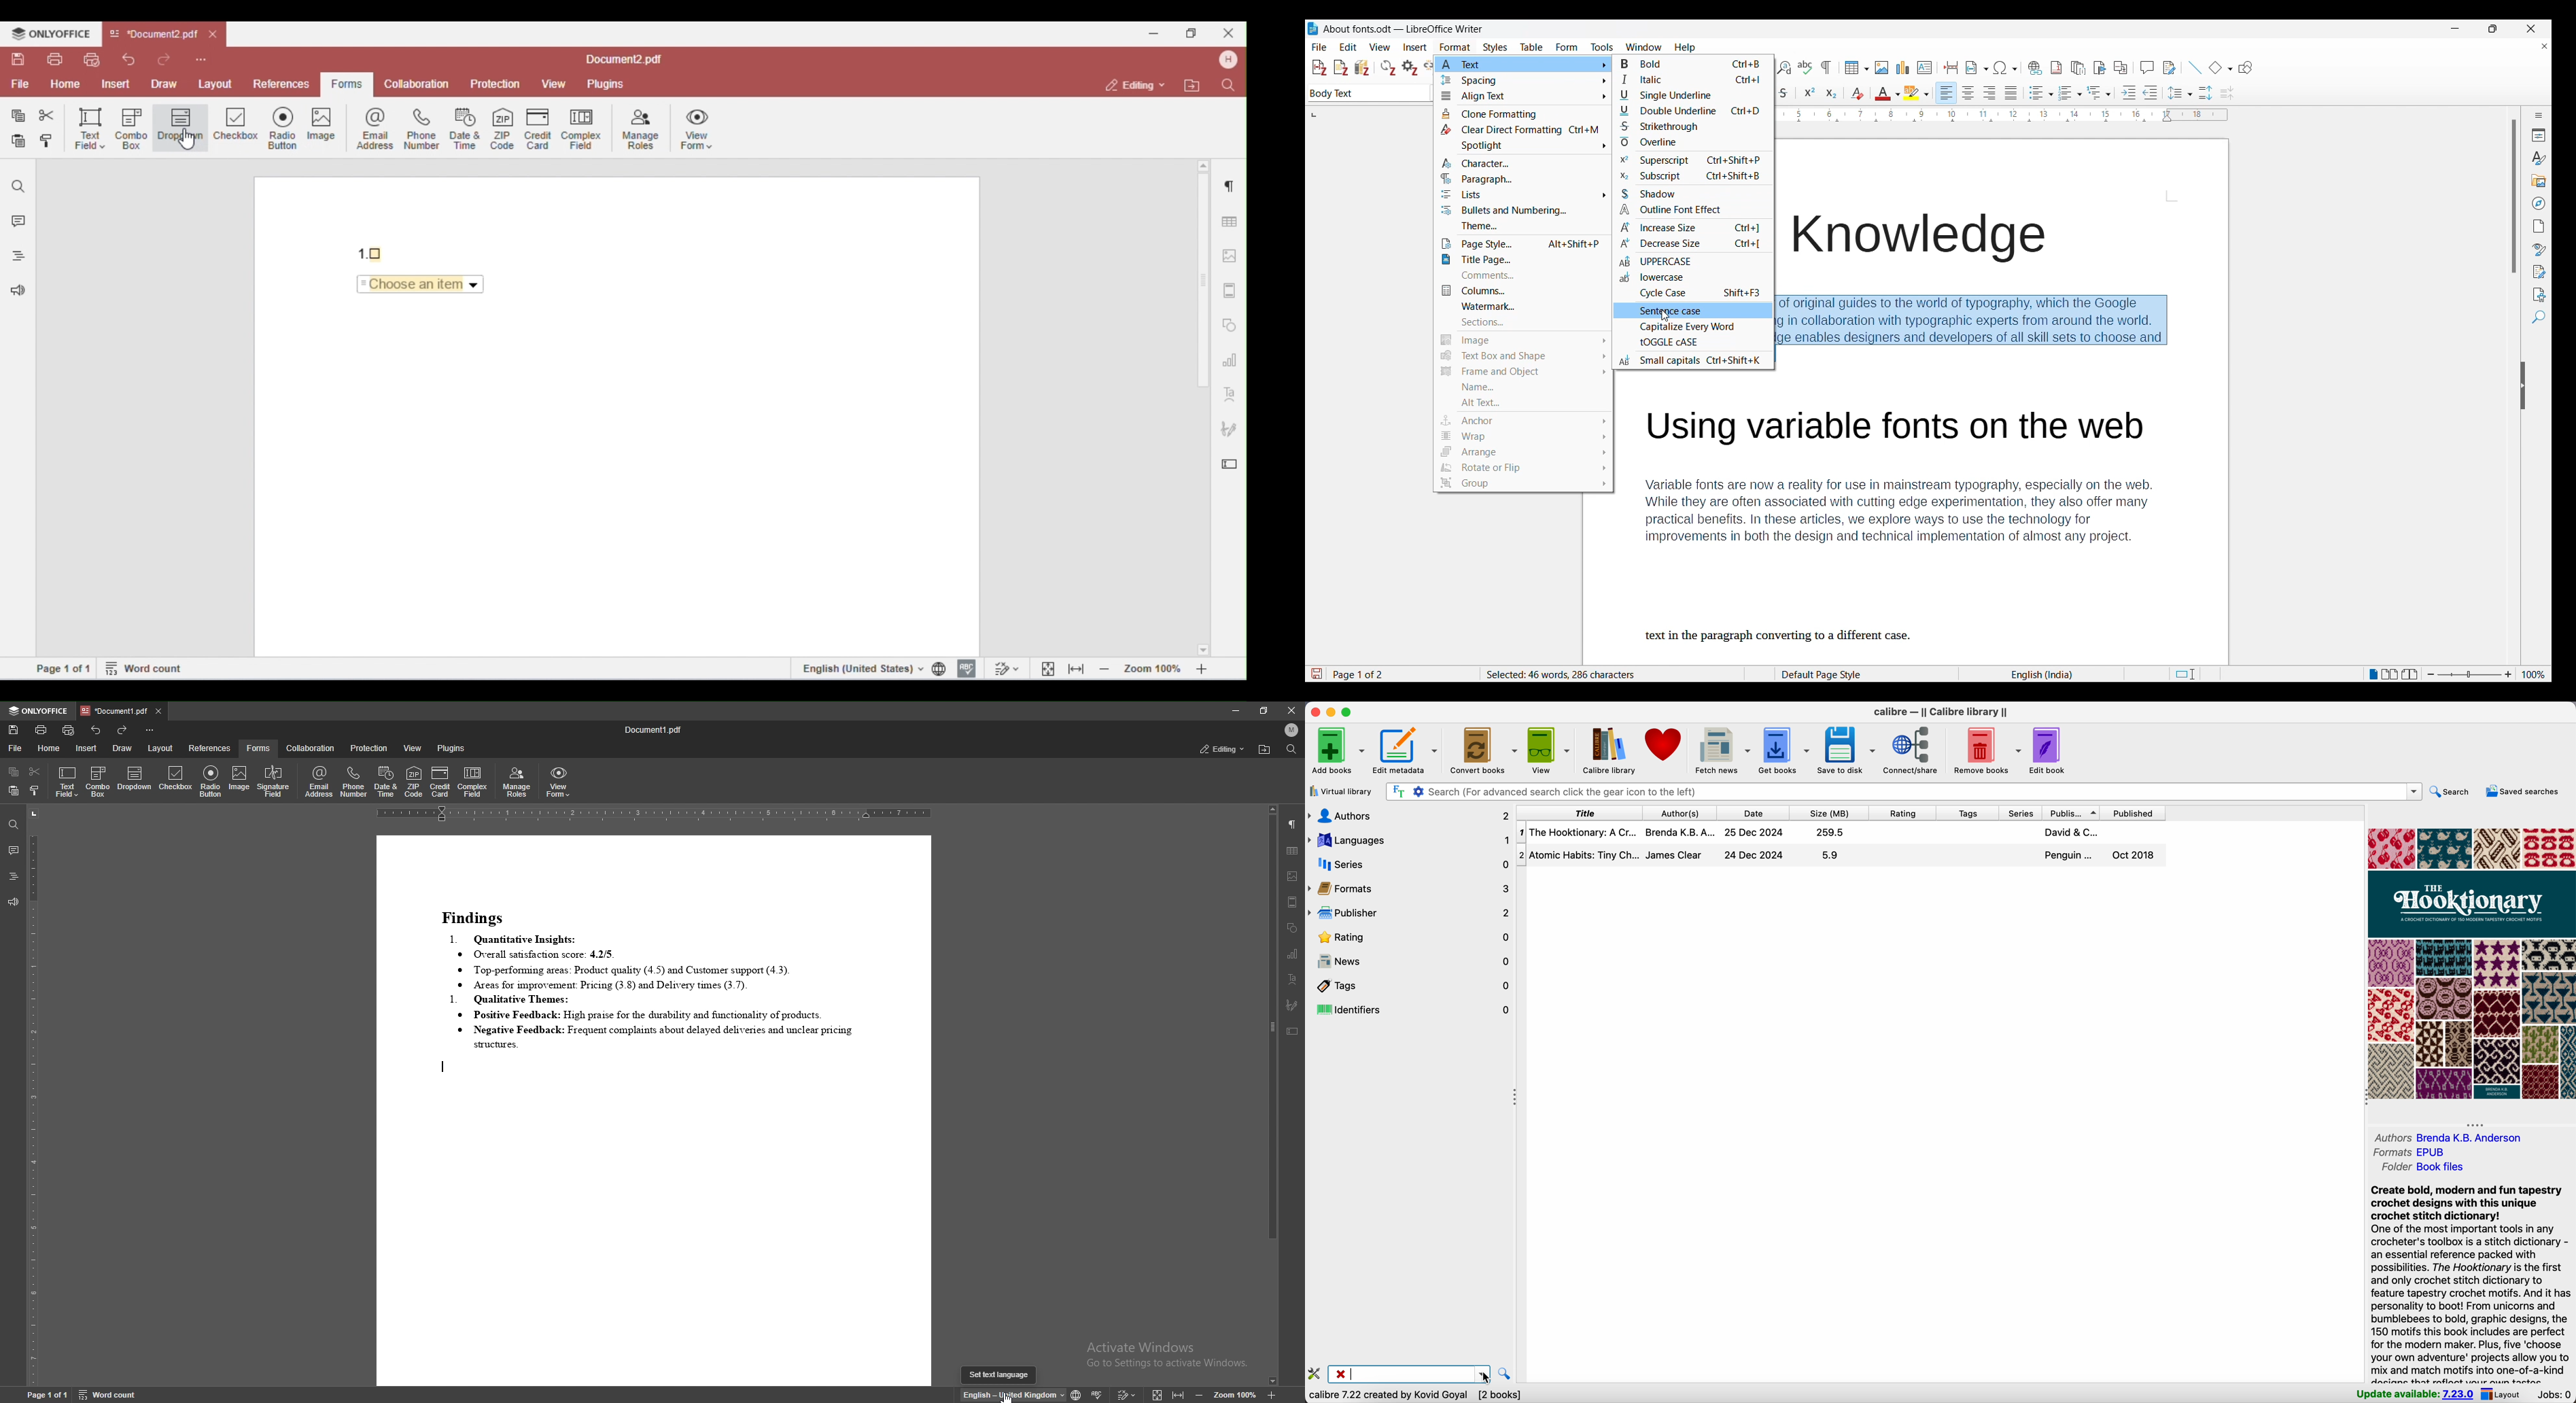  Describe the element at coordinates (2539, 317) in the screenshot. I see `Find` at that location.